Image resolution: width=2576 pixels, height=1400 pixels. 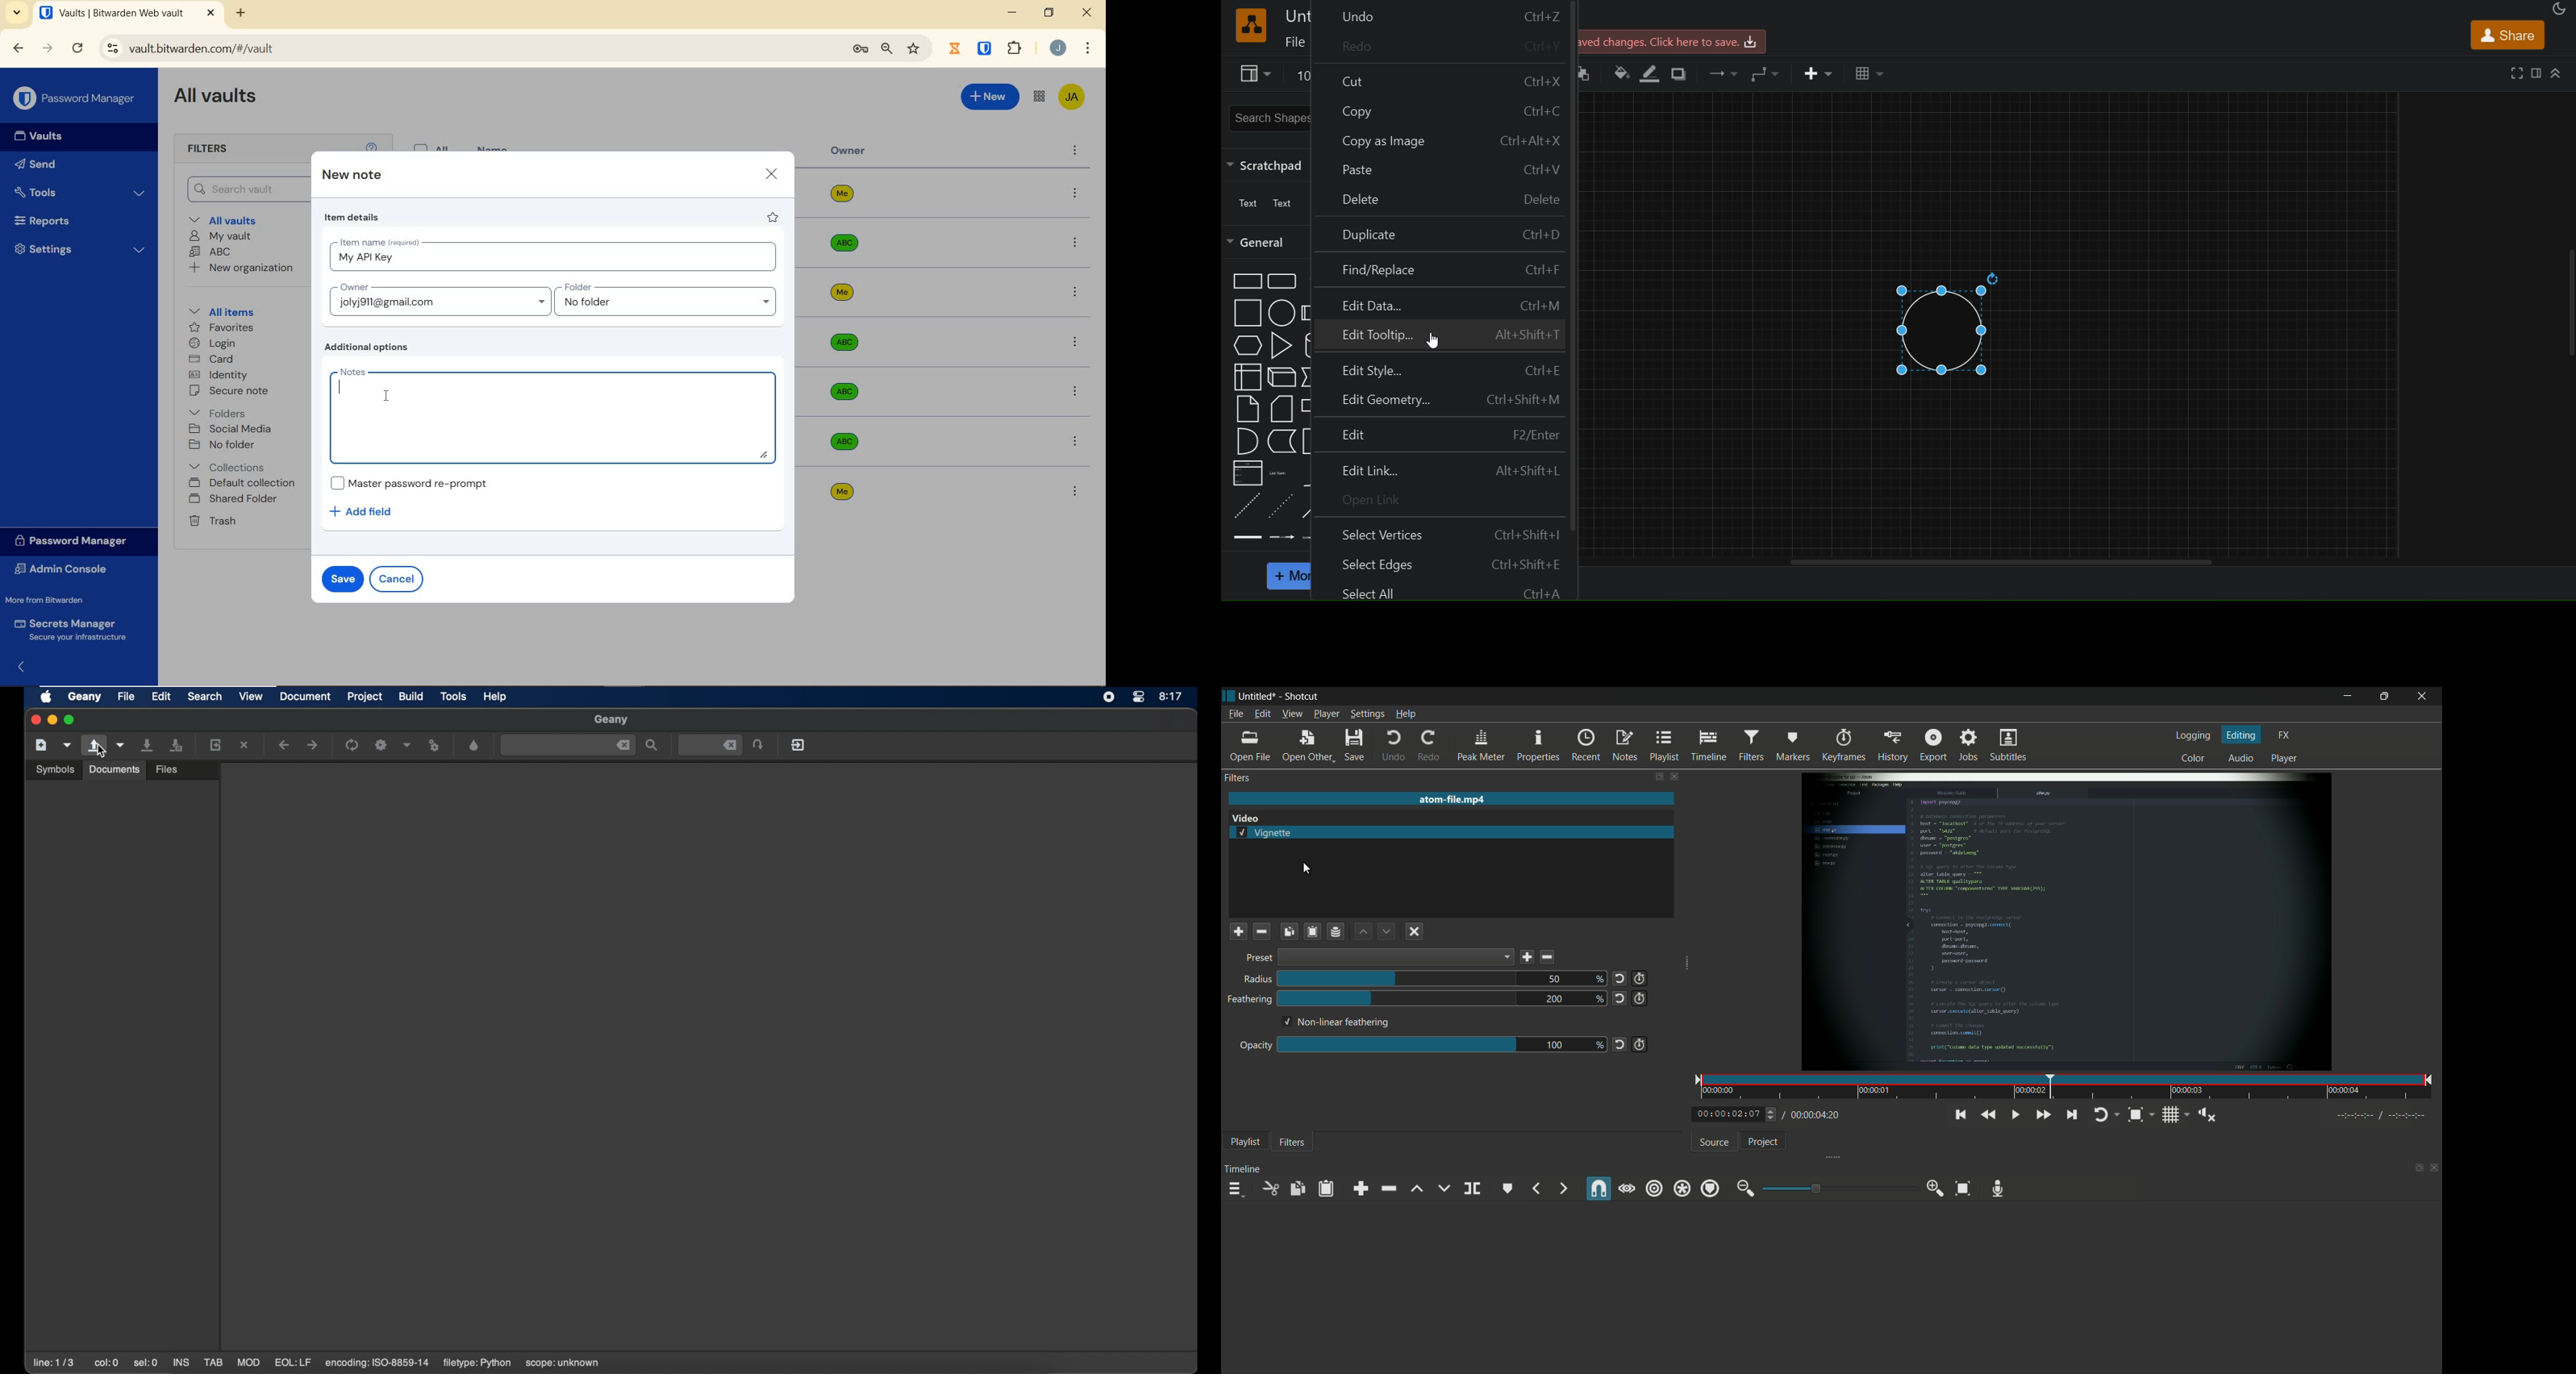 I want to click on save, so click(x=1525, y=958).